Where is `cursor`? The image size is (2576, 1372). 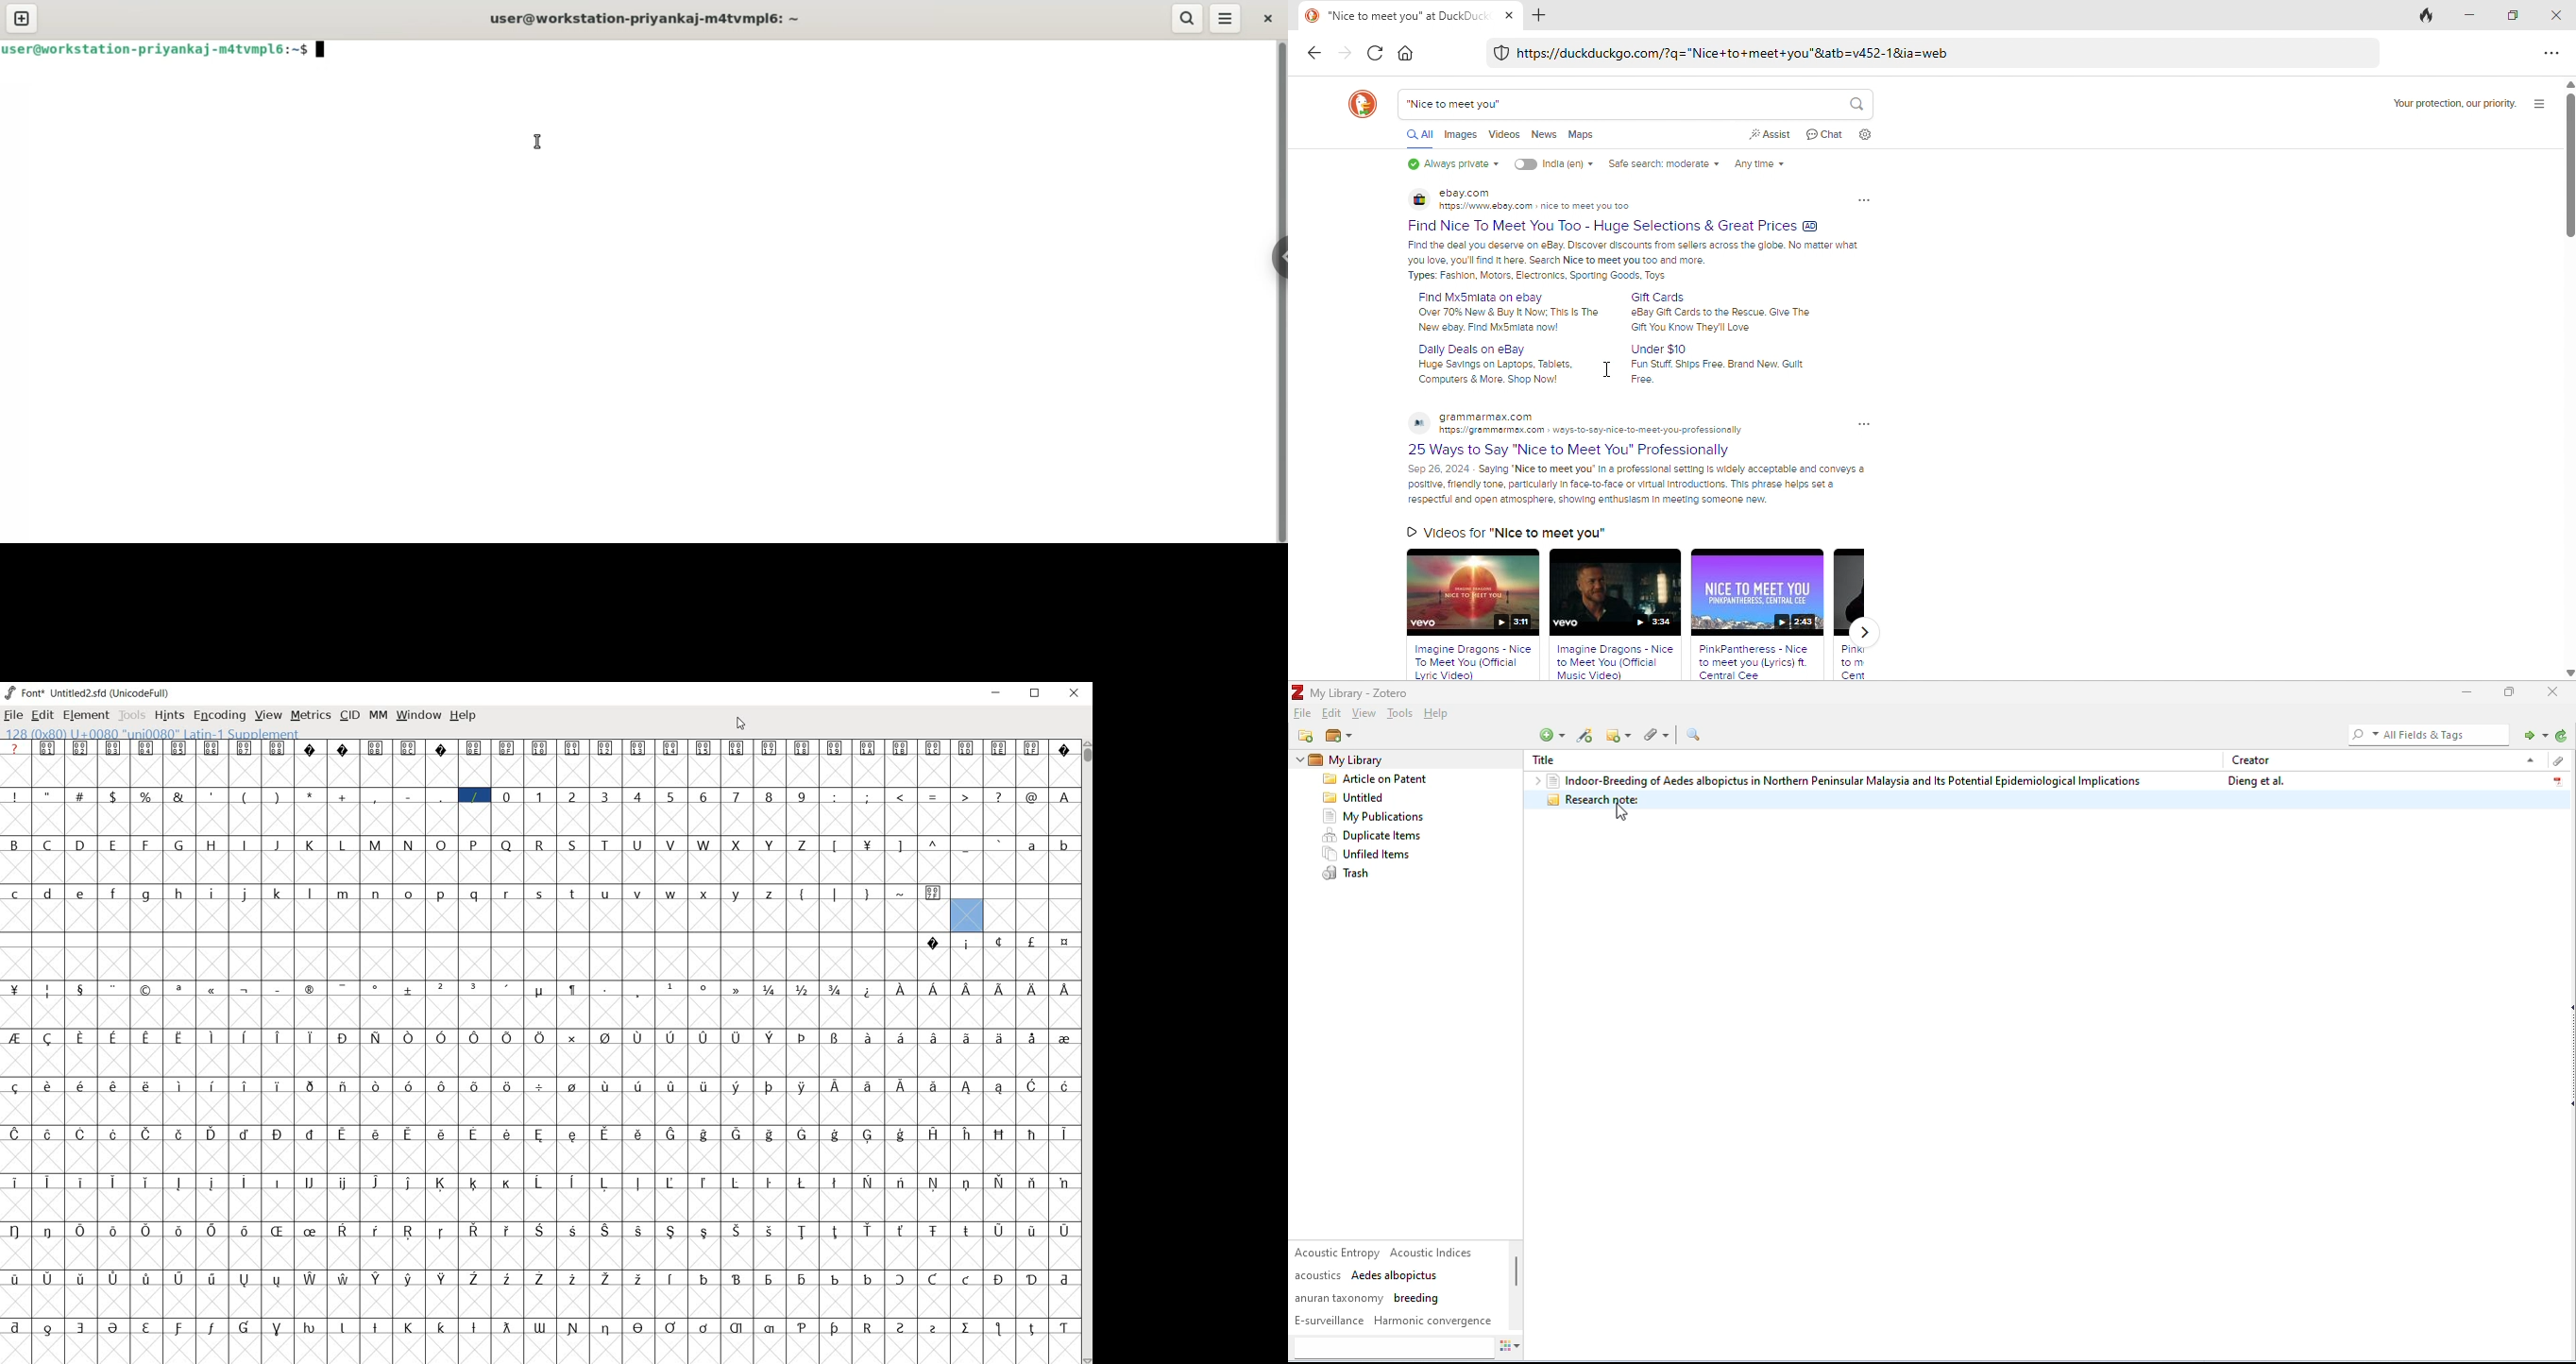
cursor is located at coordinates (1622, 813).